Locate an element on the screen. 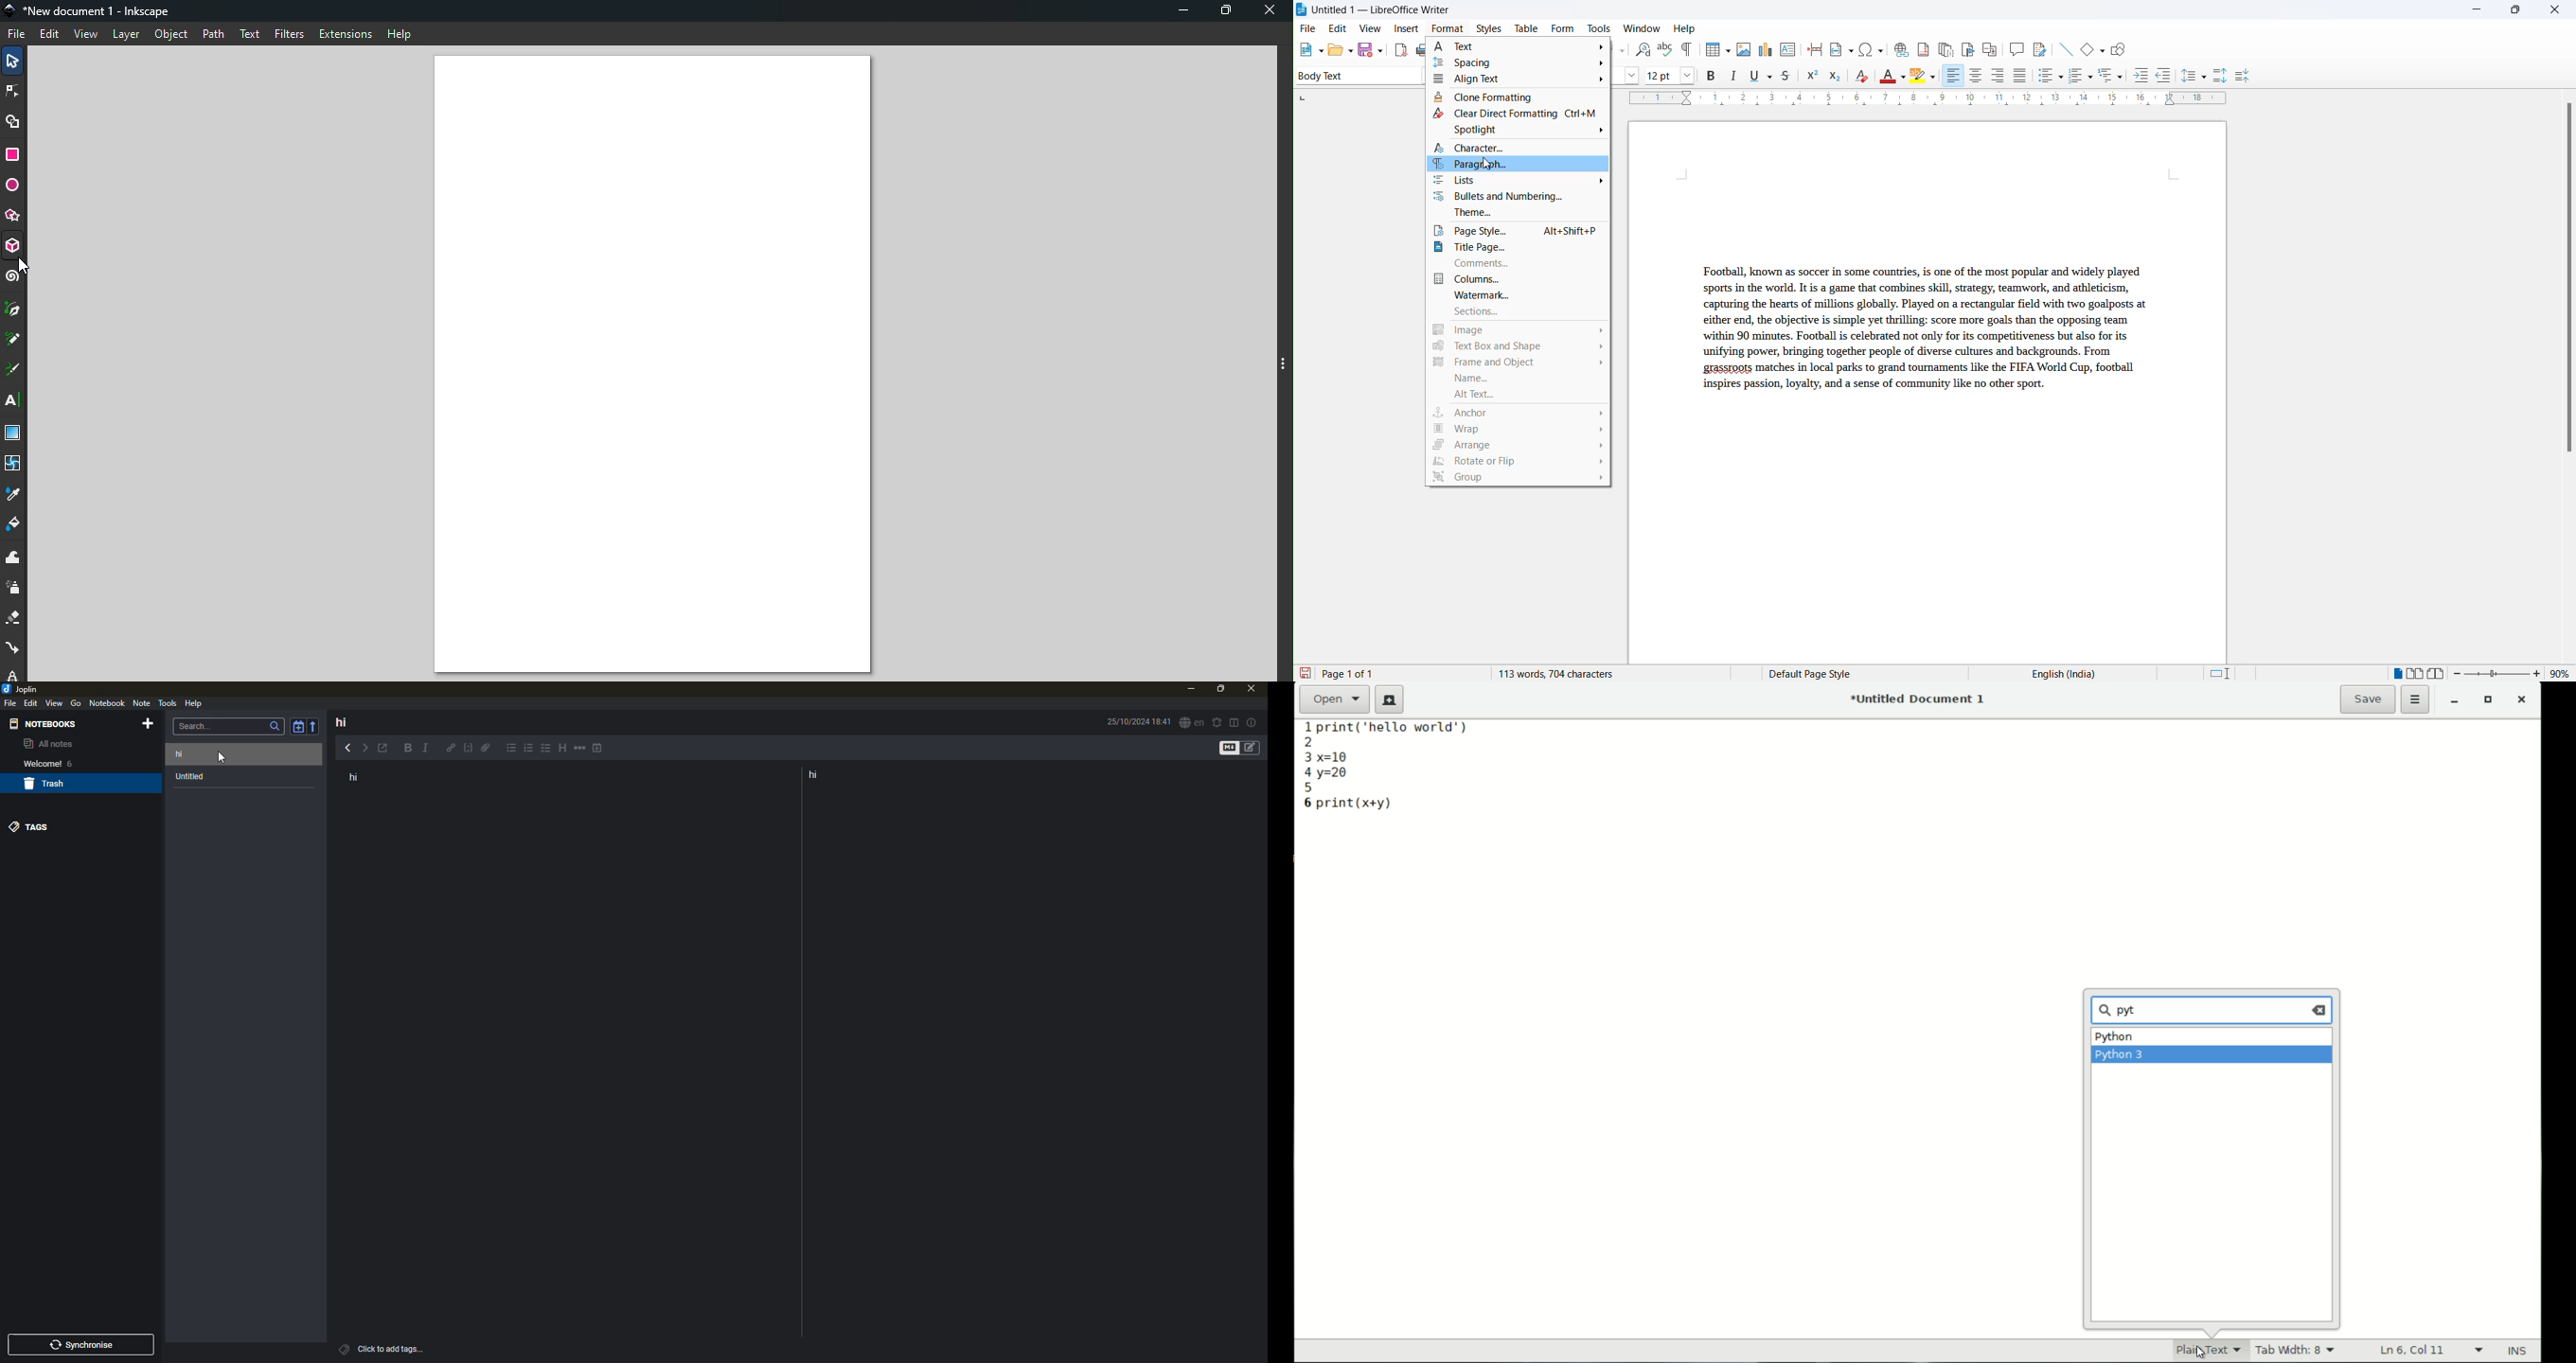 The image size is (2576, 1372). tools is located at coordinates (1599, 29).